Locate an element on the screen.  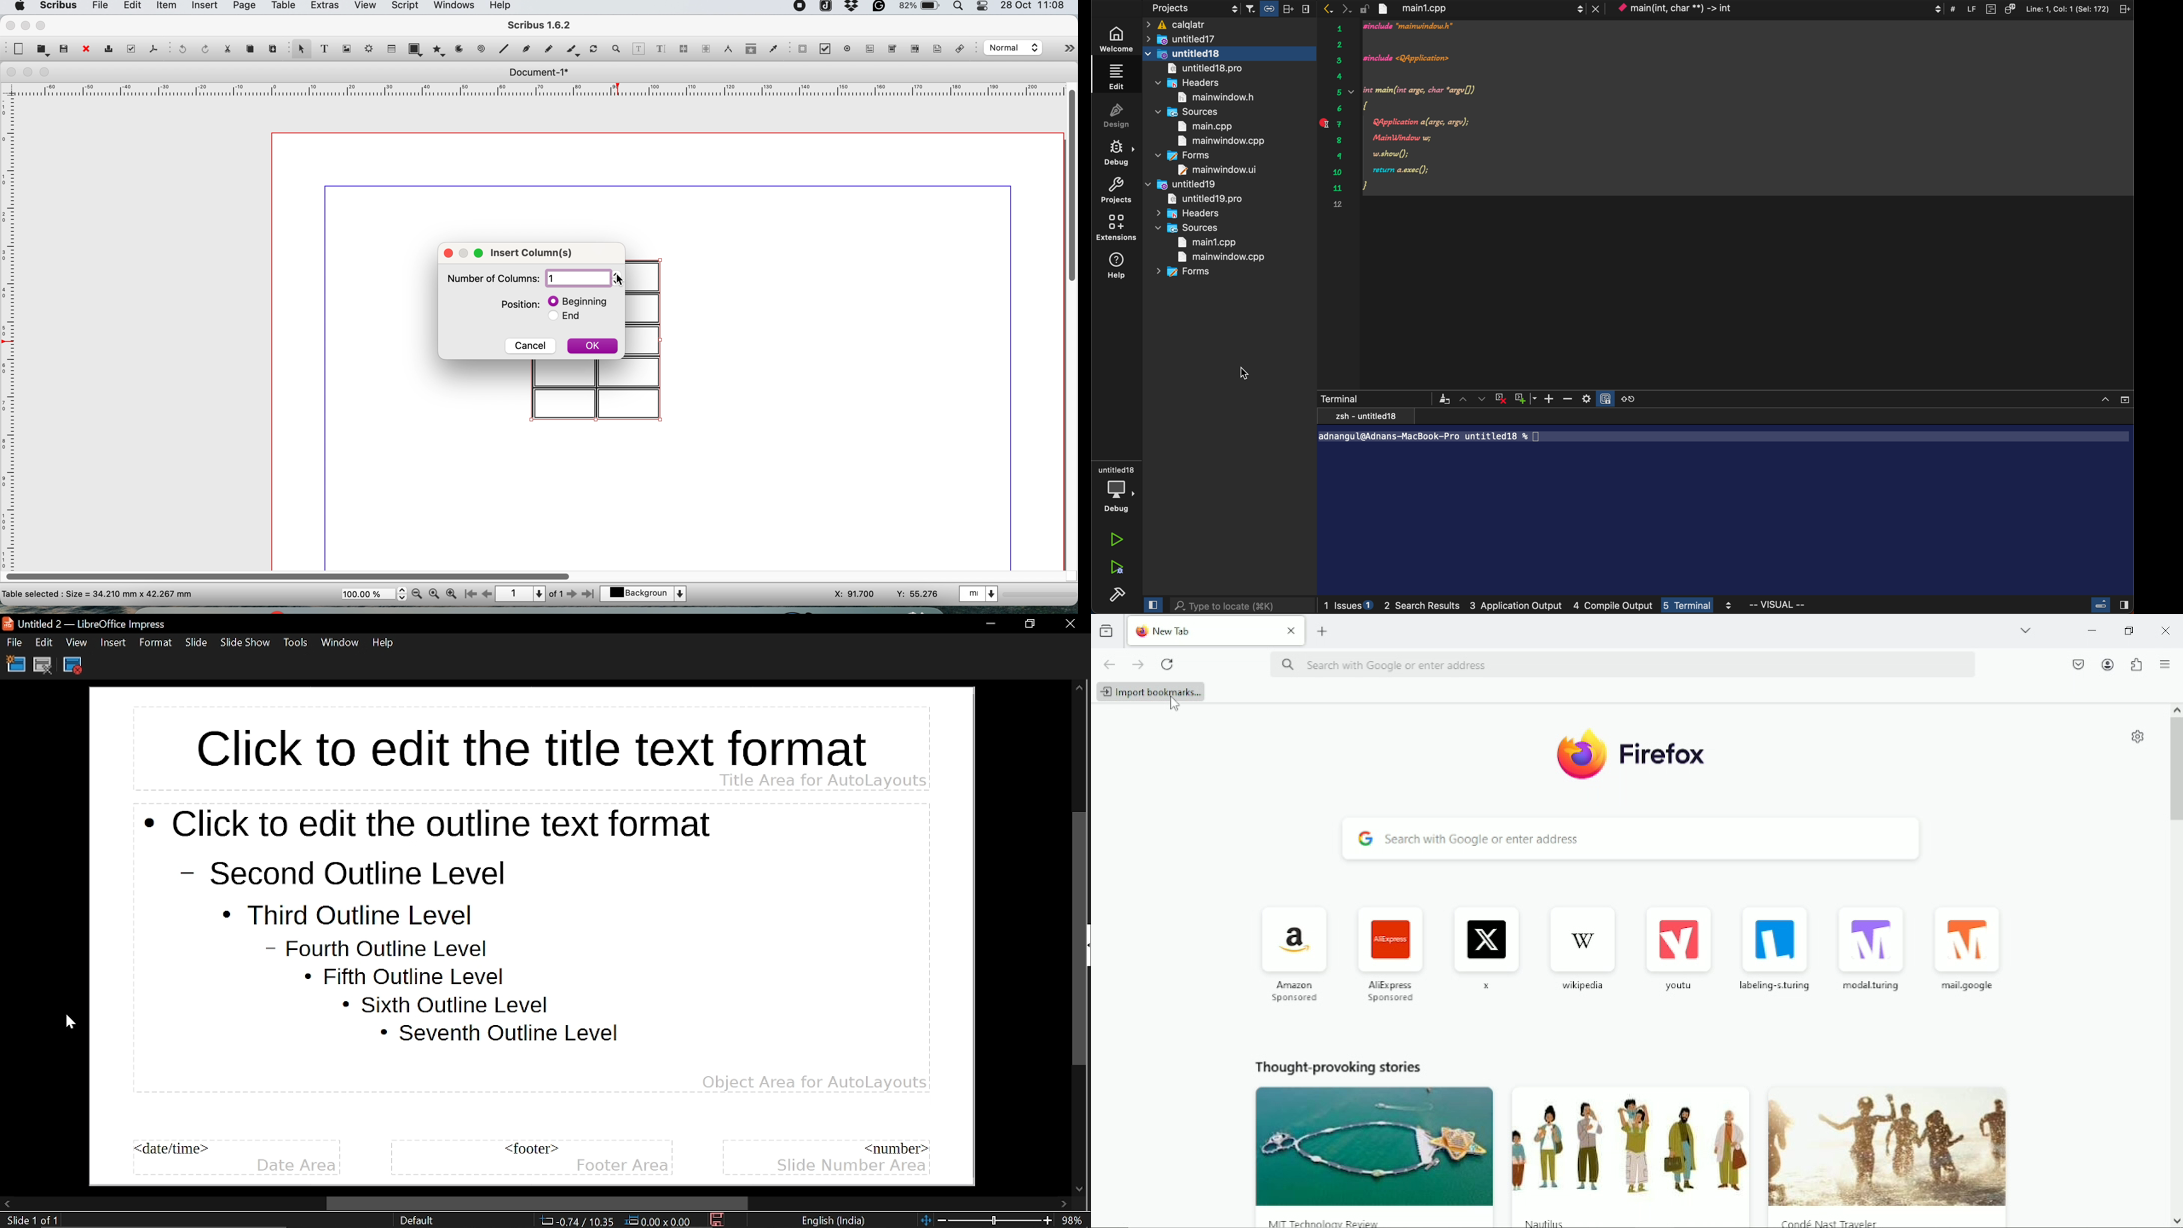
zoom scale is located at coordinates (374, 594).